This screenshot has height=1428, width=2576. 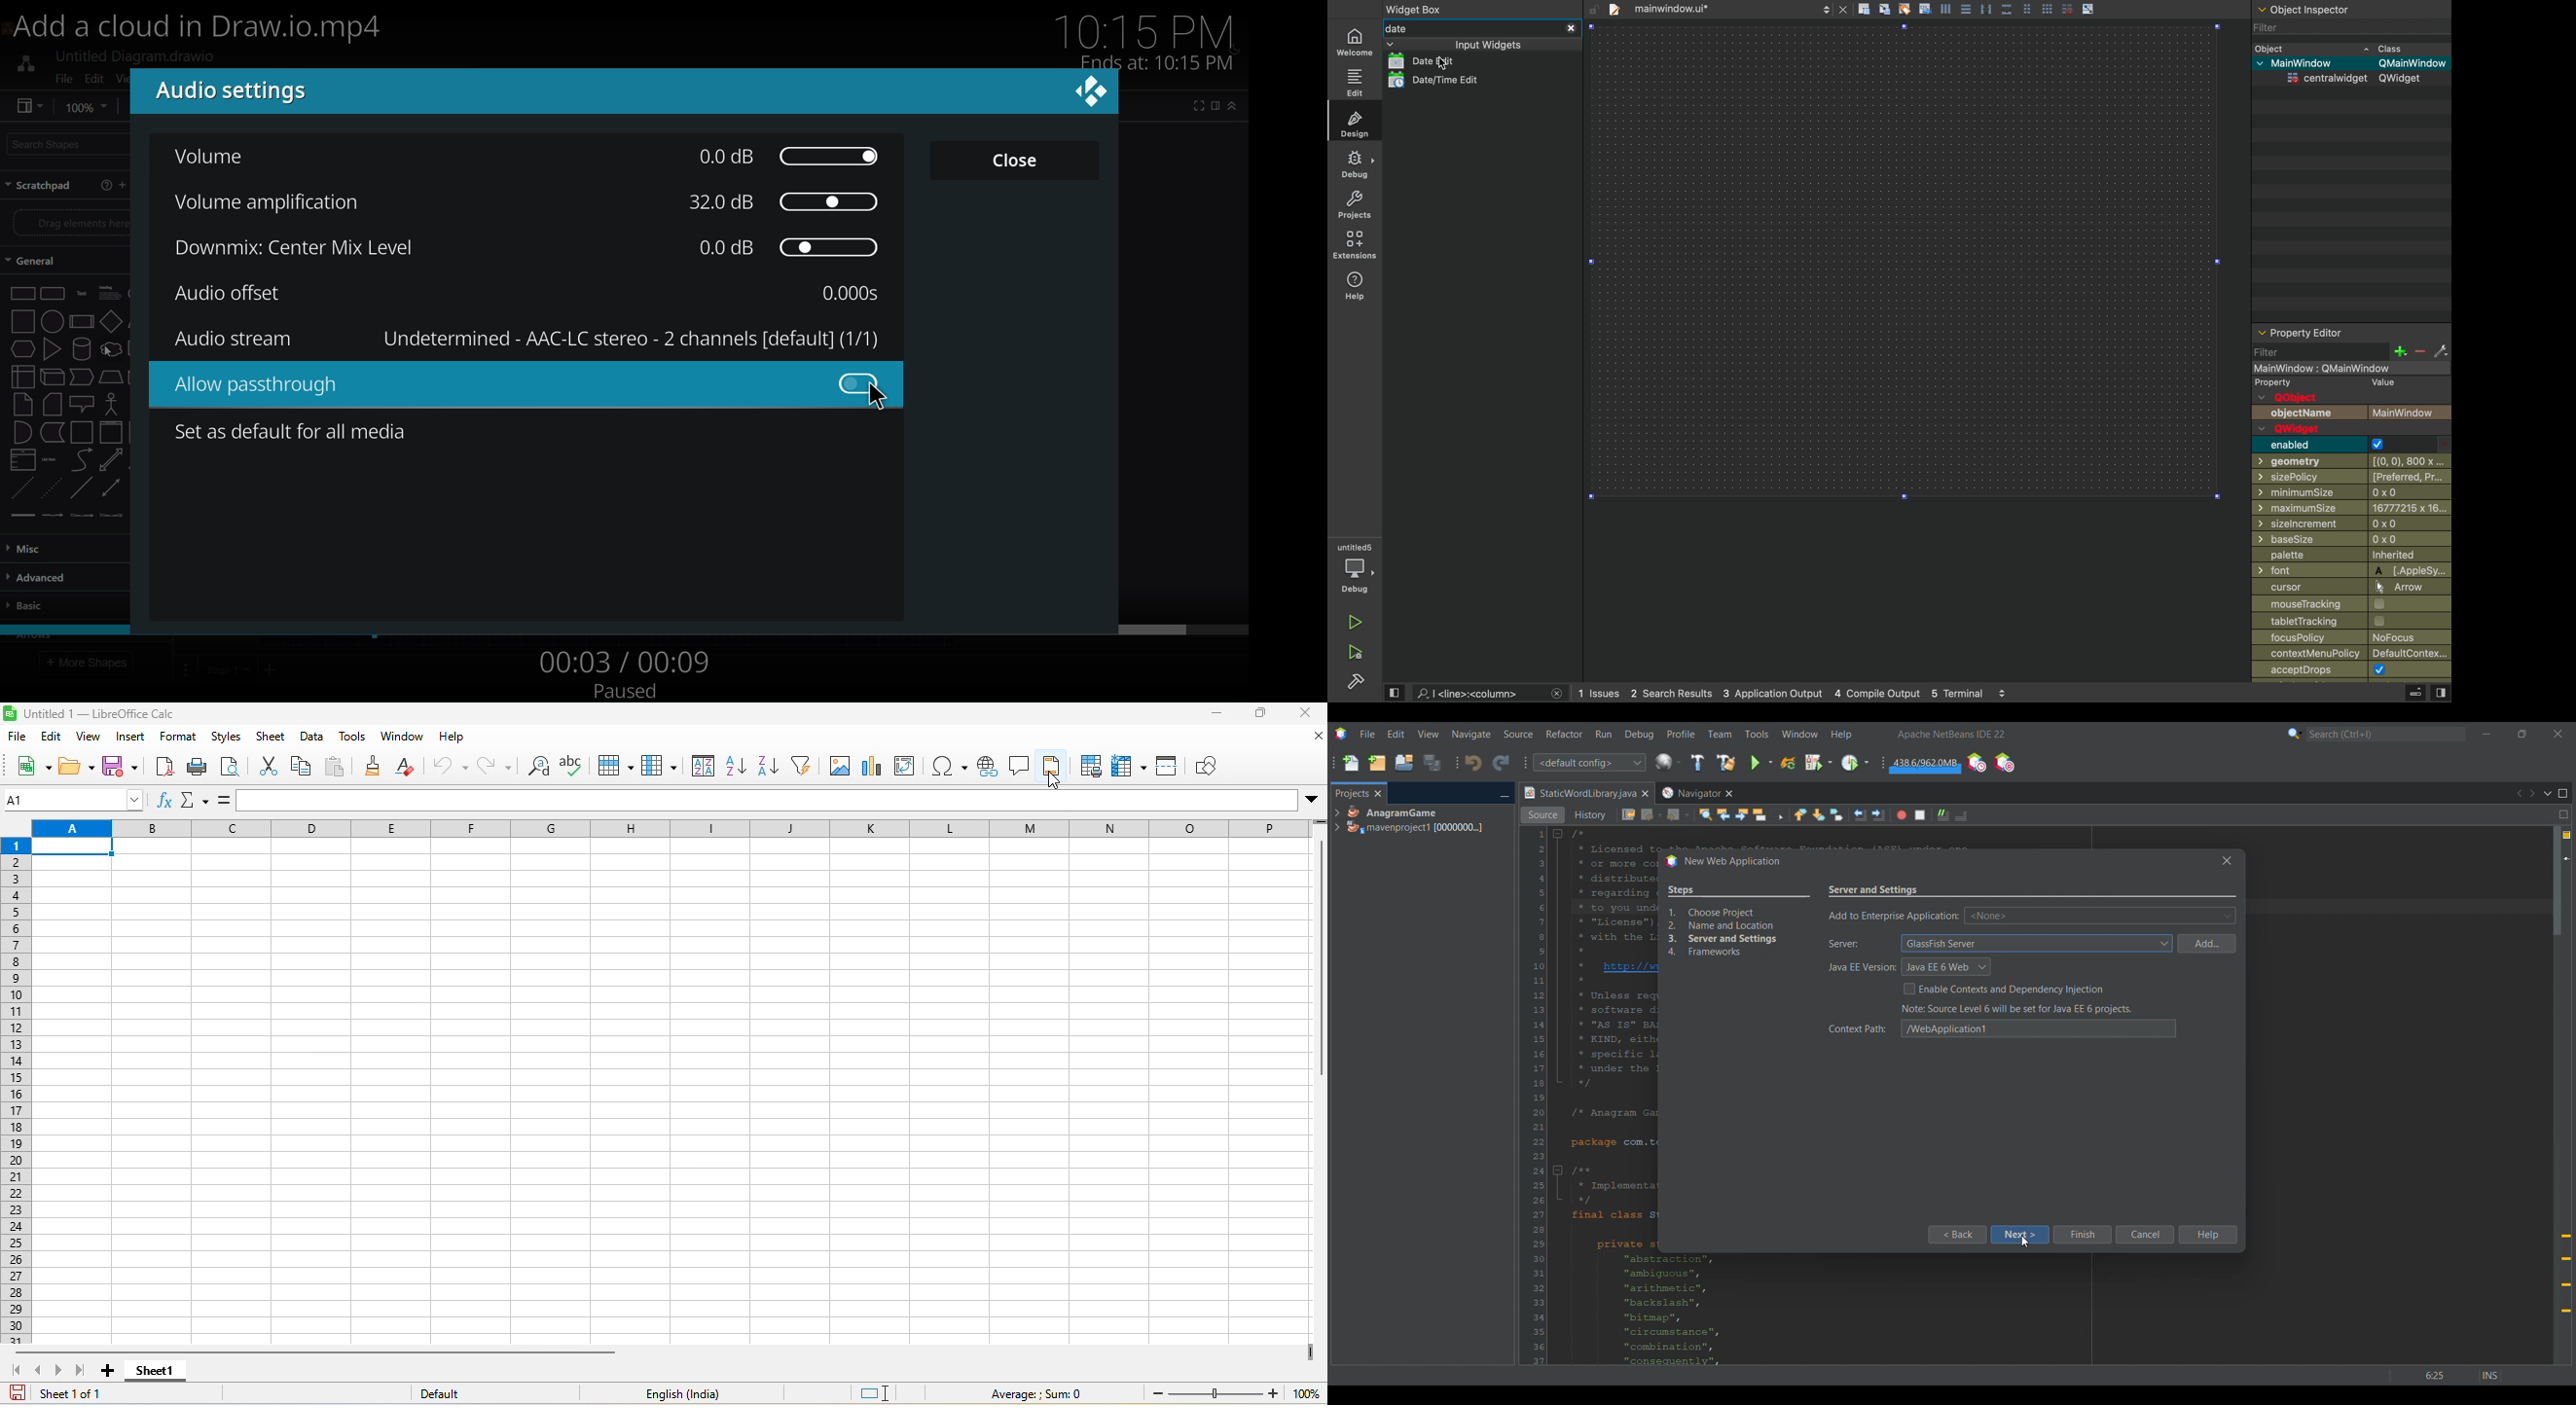 I want to click on mainwindow, so click(x=2352, y=64).